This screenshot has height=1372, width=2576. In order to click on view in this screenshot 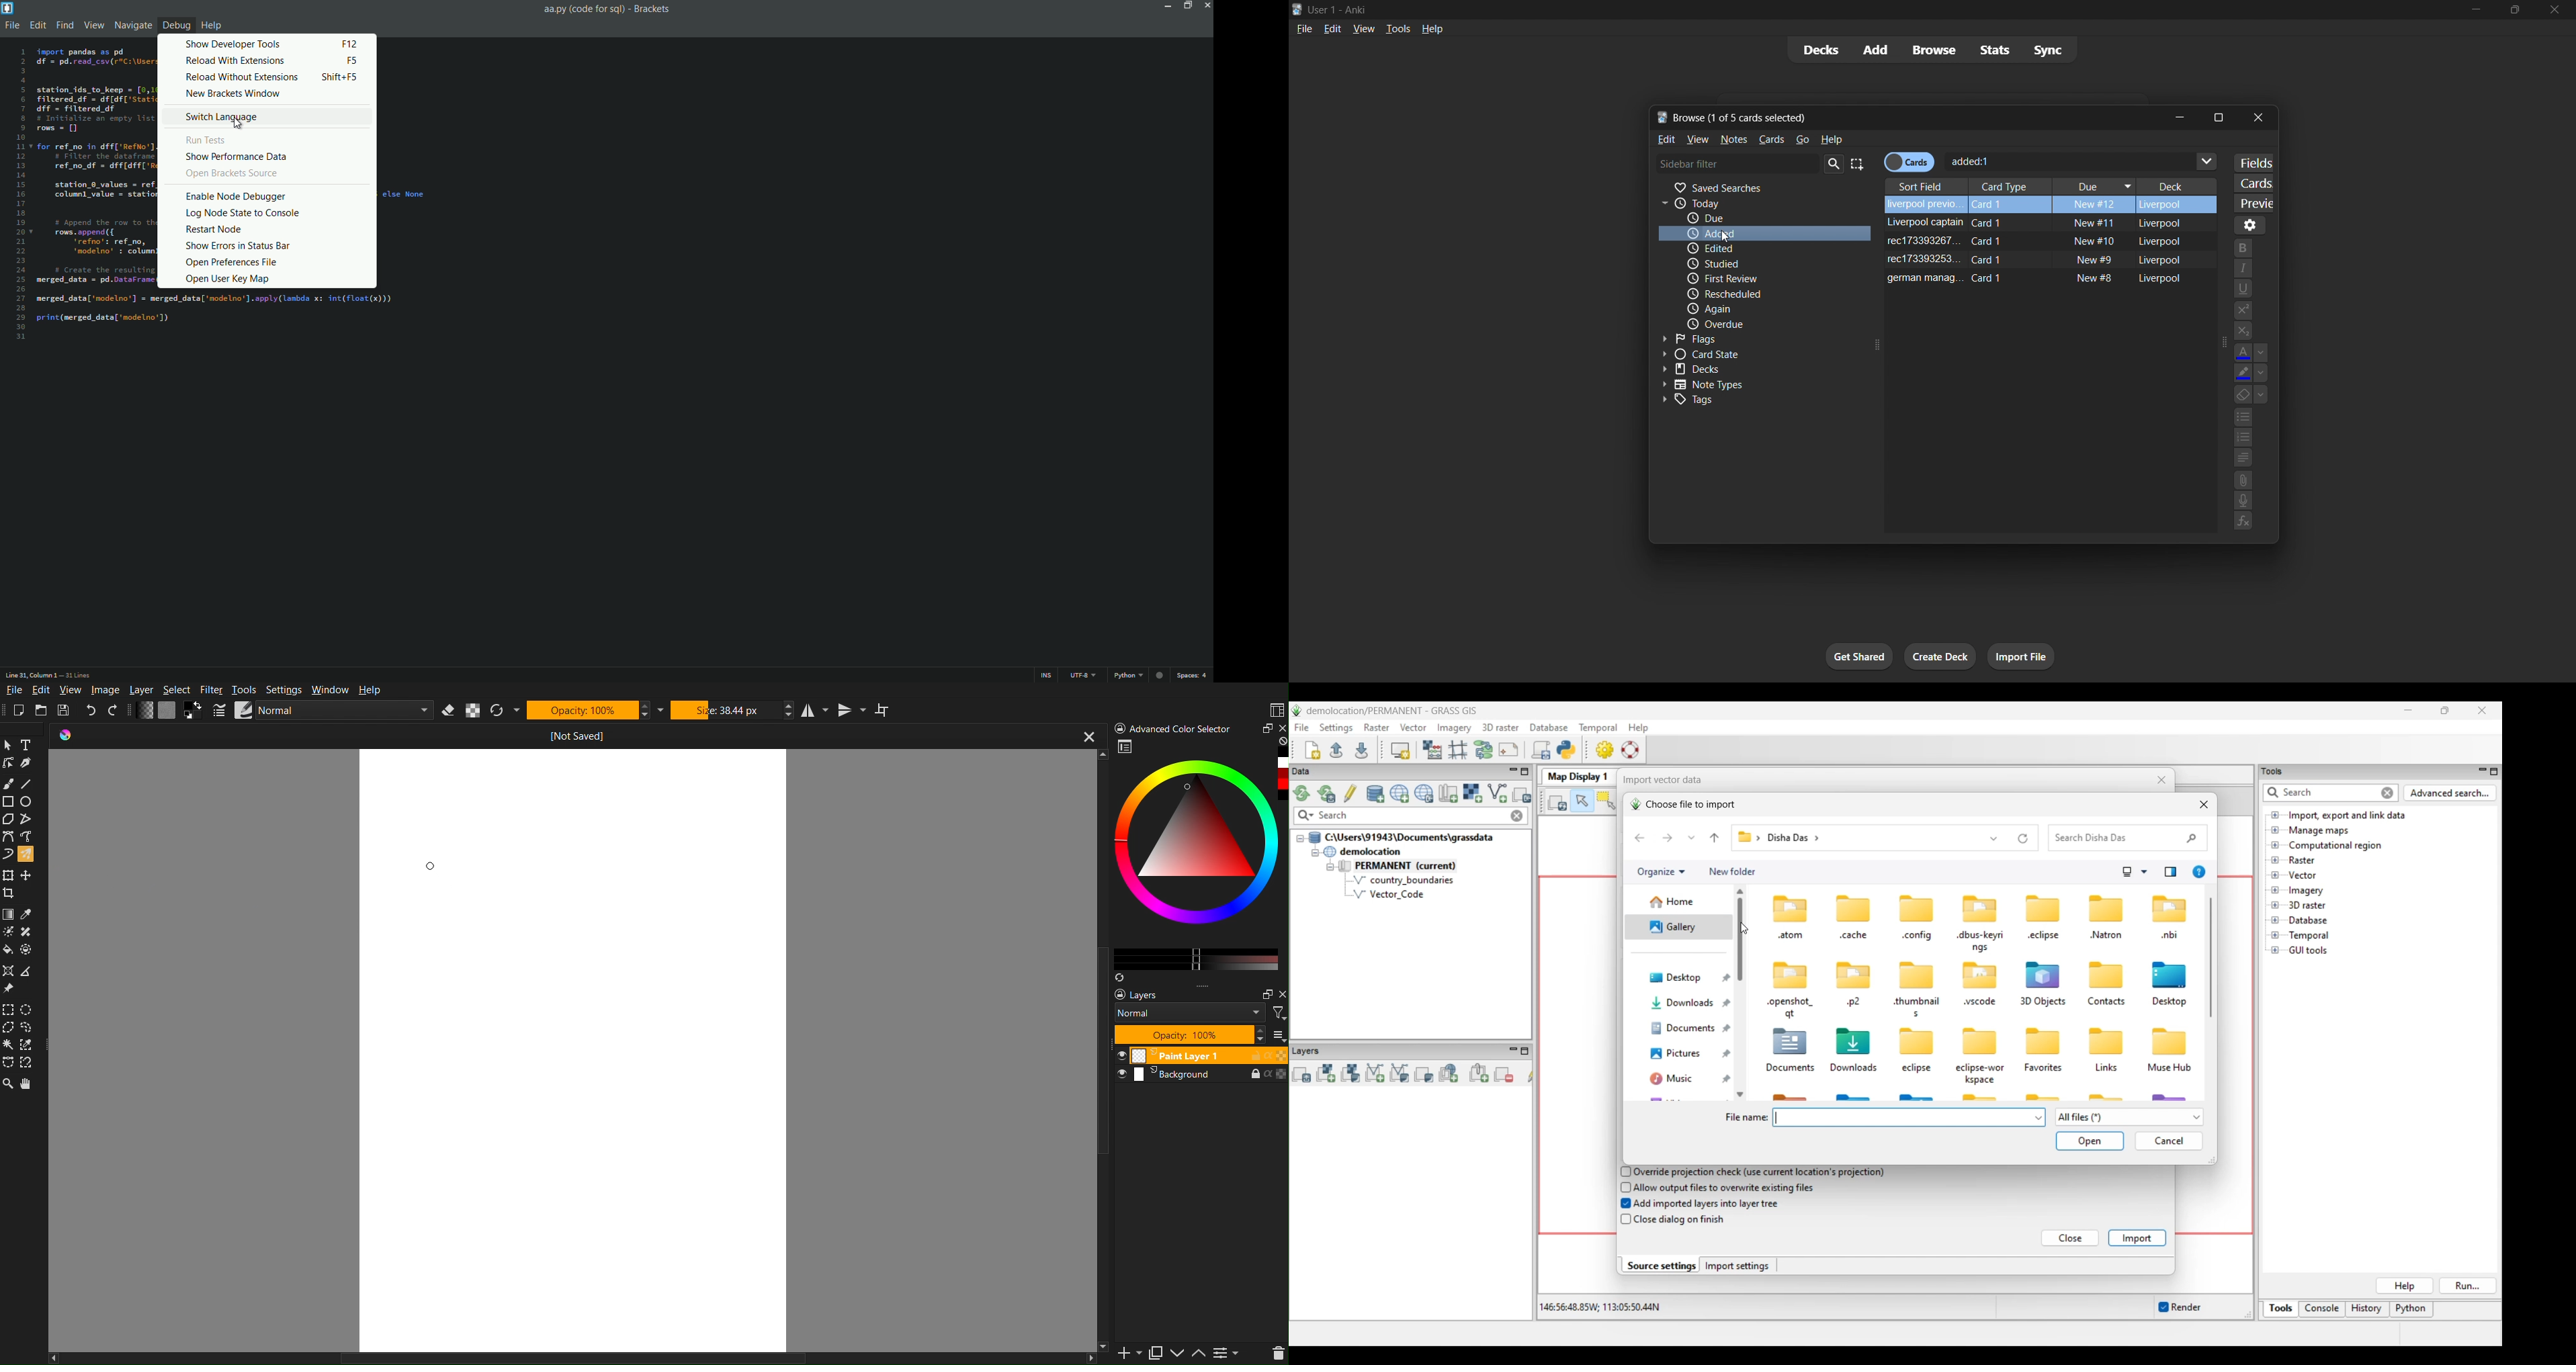, I will do `click(1362, 27)`.